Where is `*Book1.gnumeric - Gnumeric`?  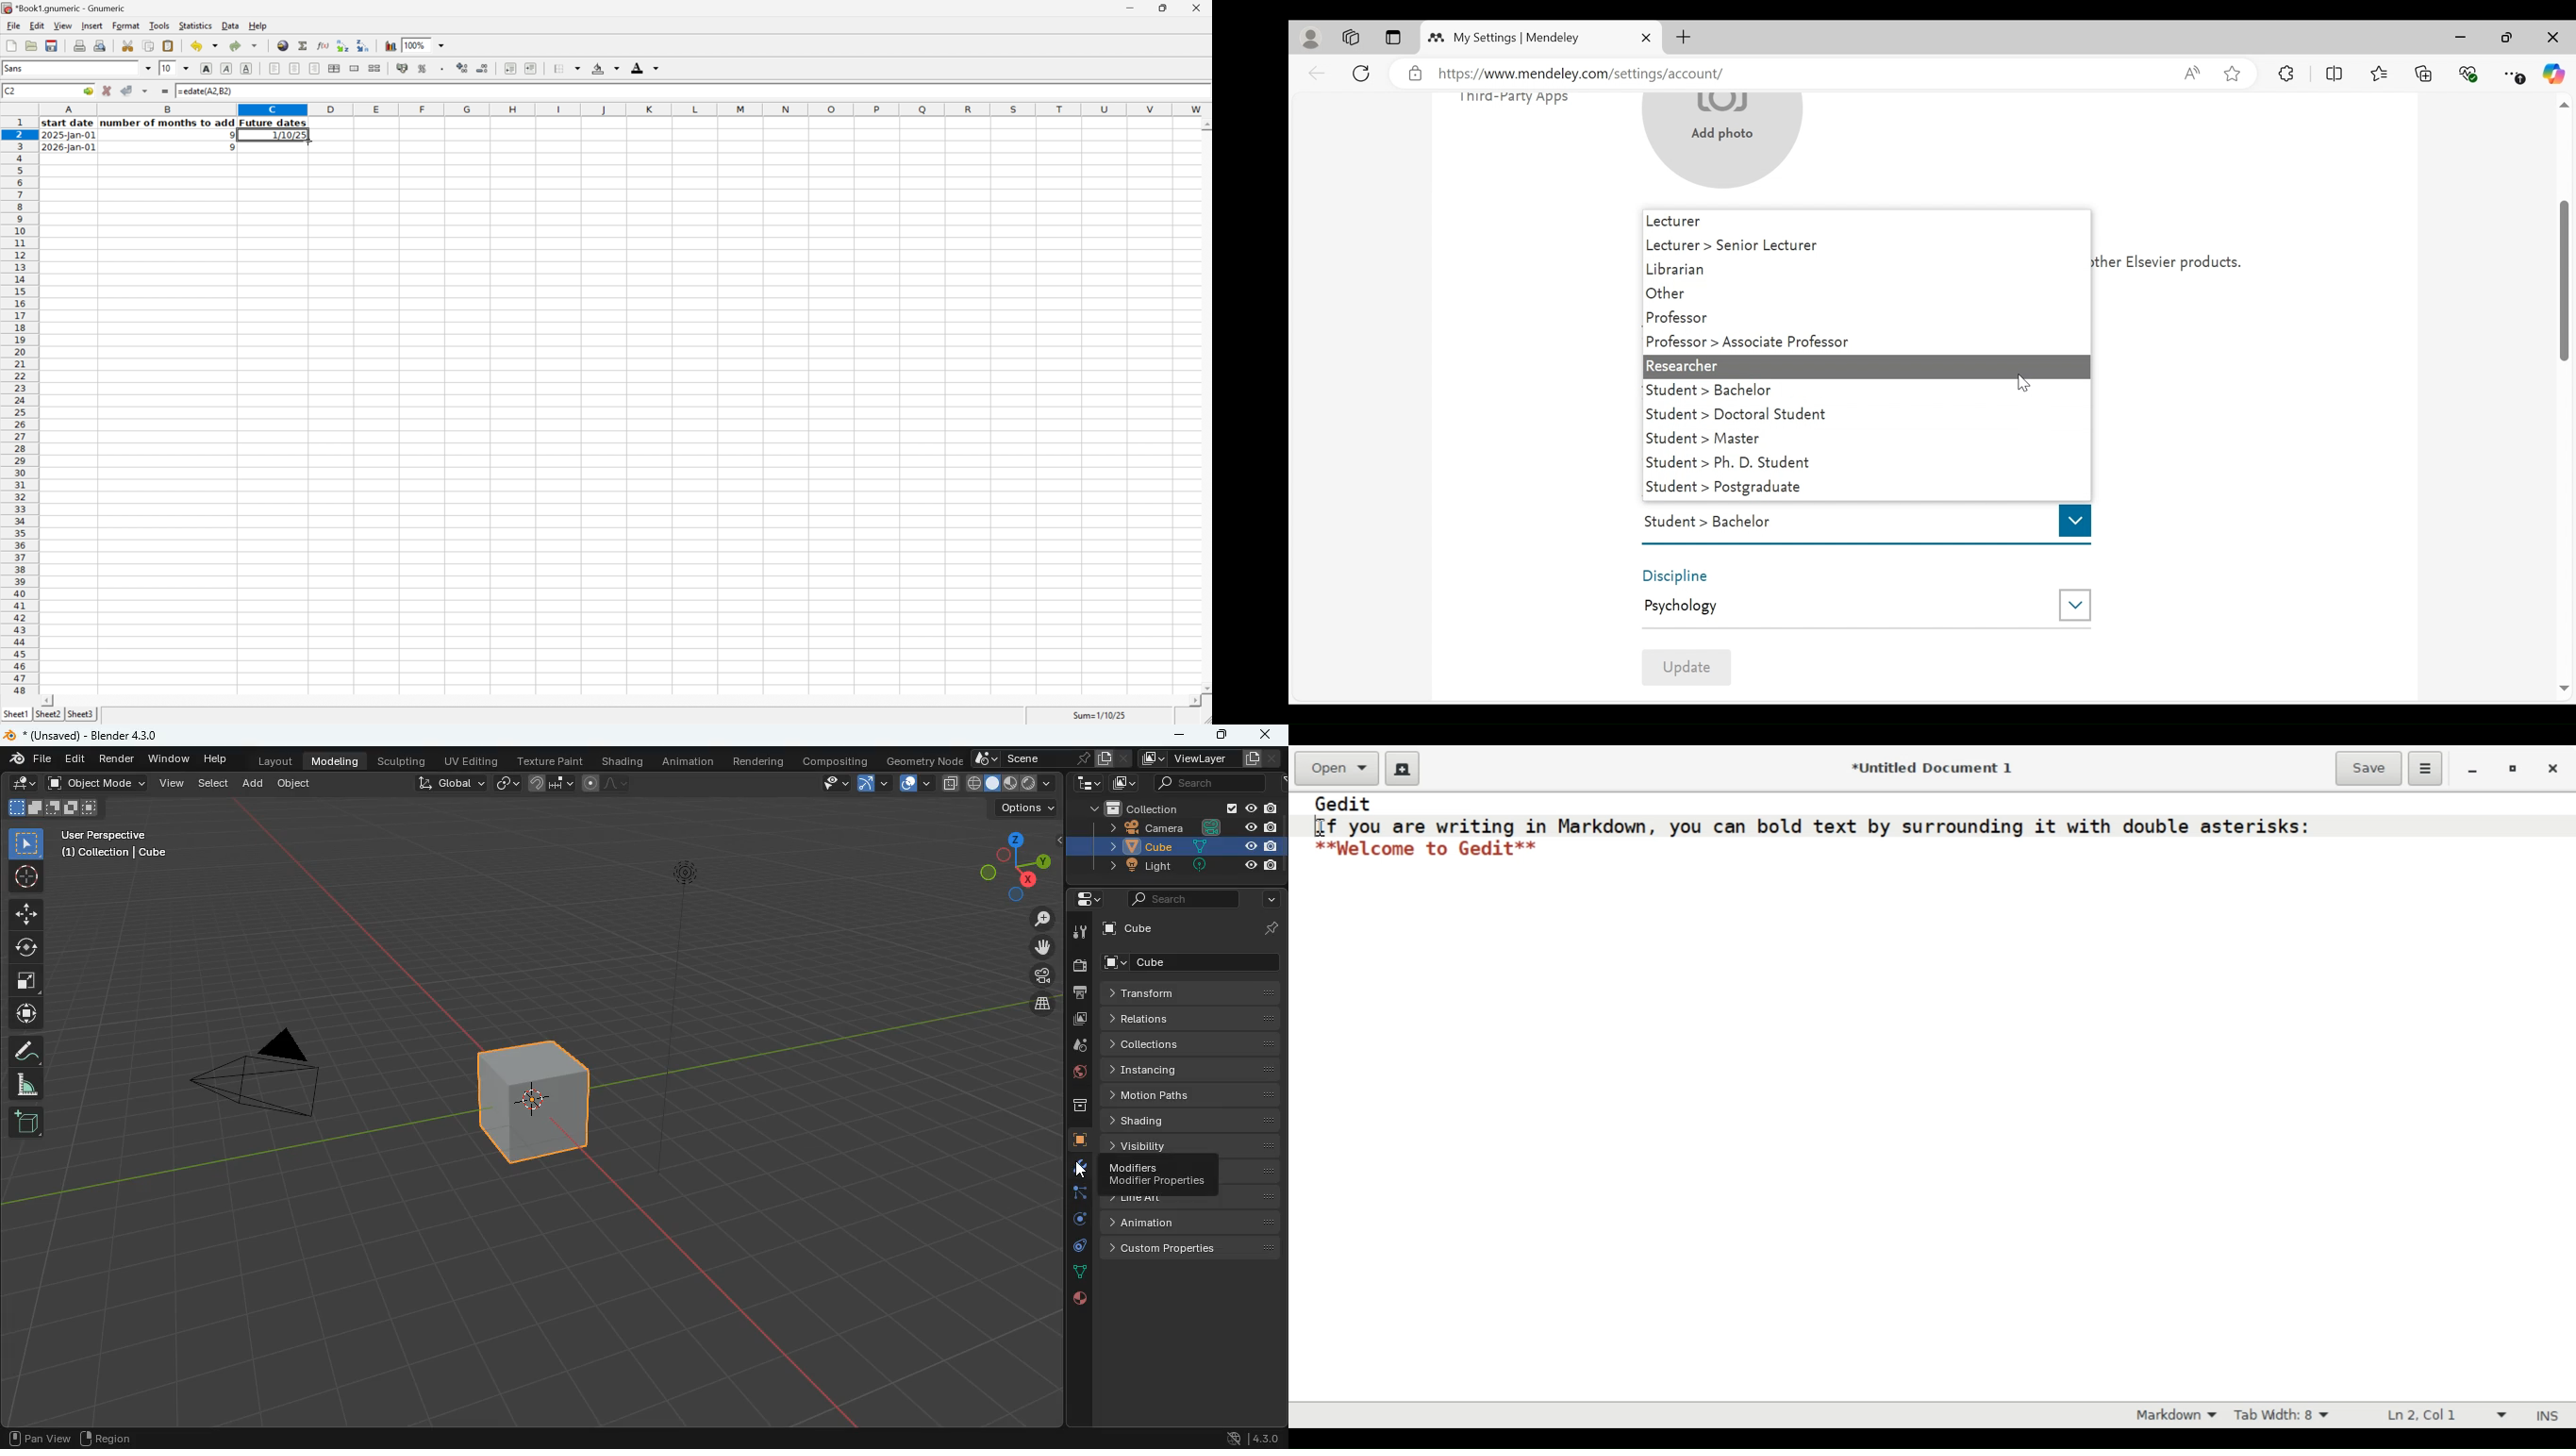 *Book1.gnumeric - Gnumeric is located at coordinates (66, 8).